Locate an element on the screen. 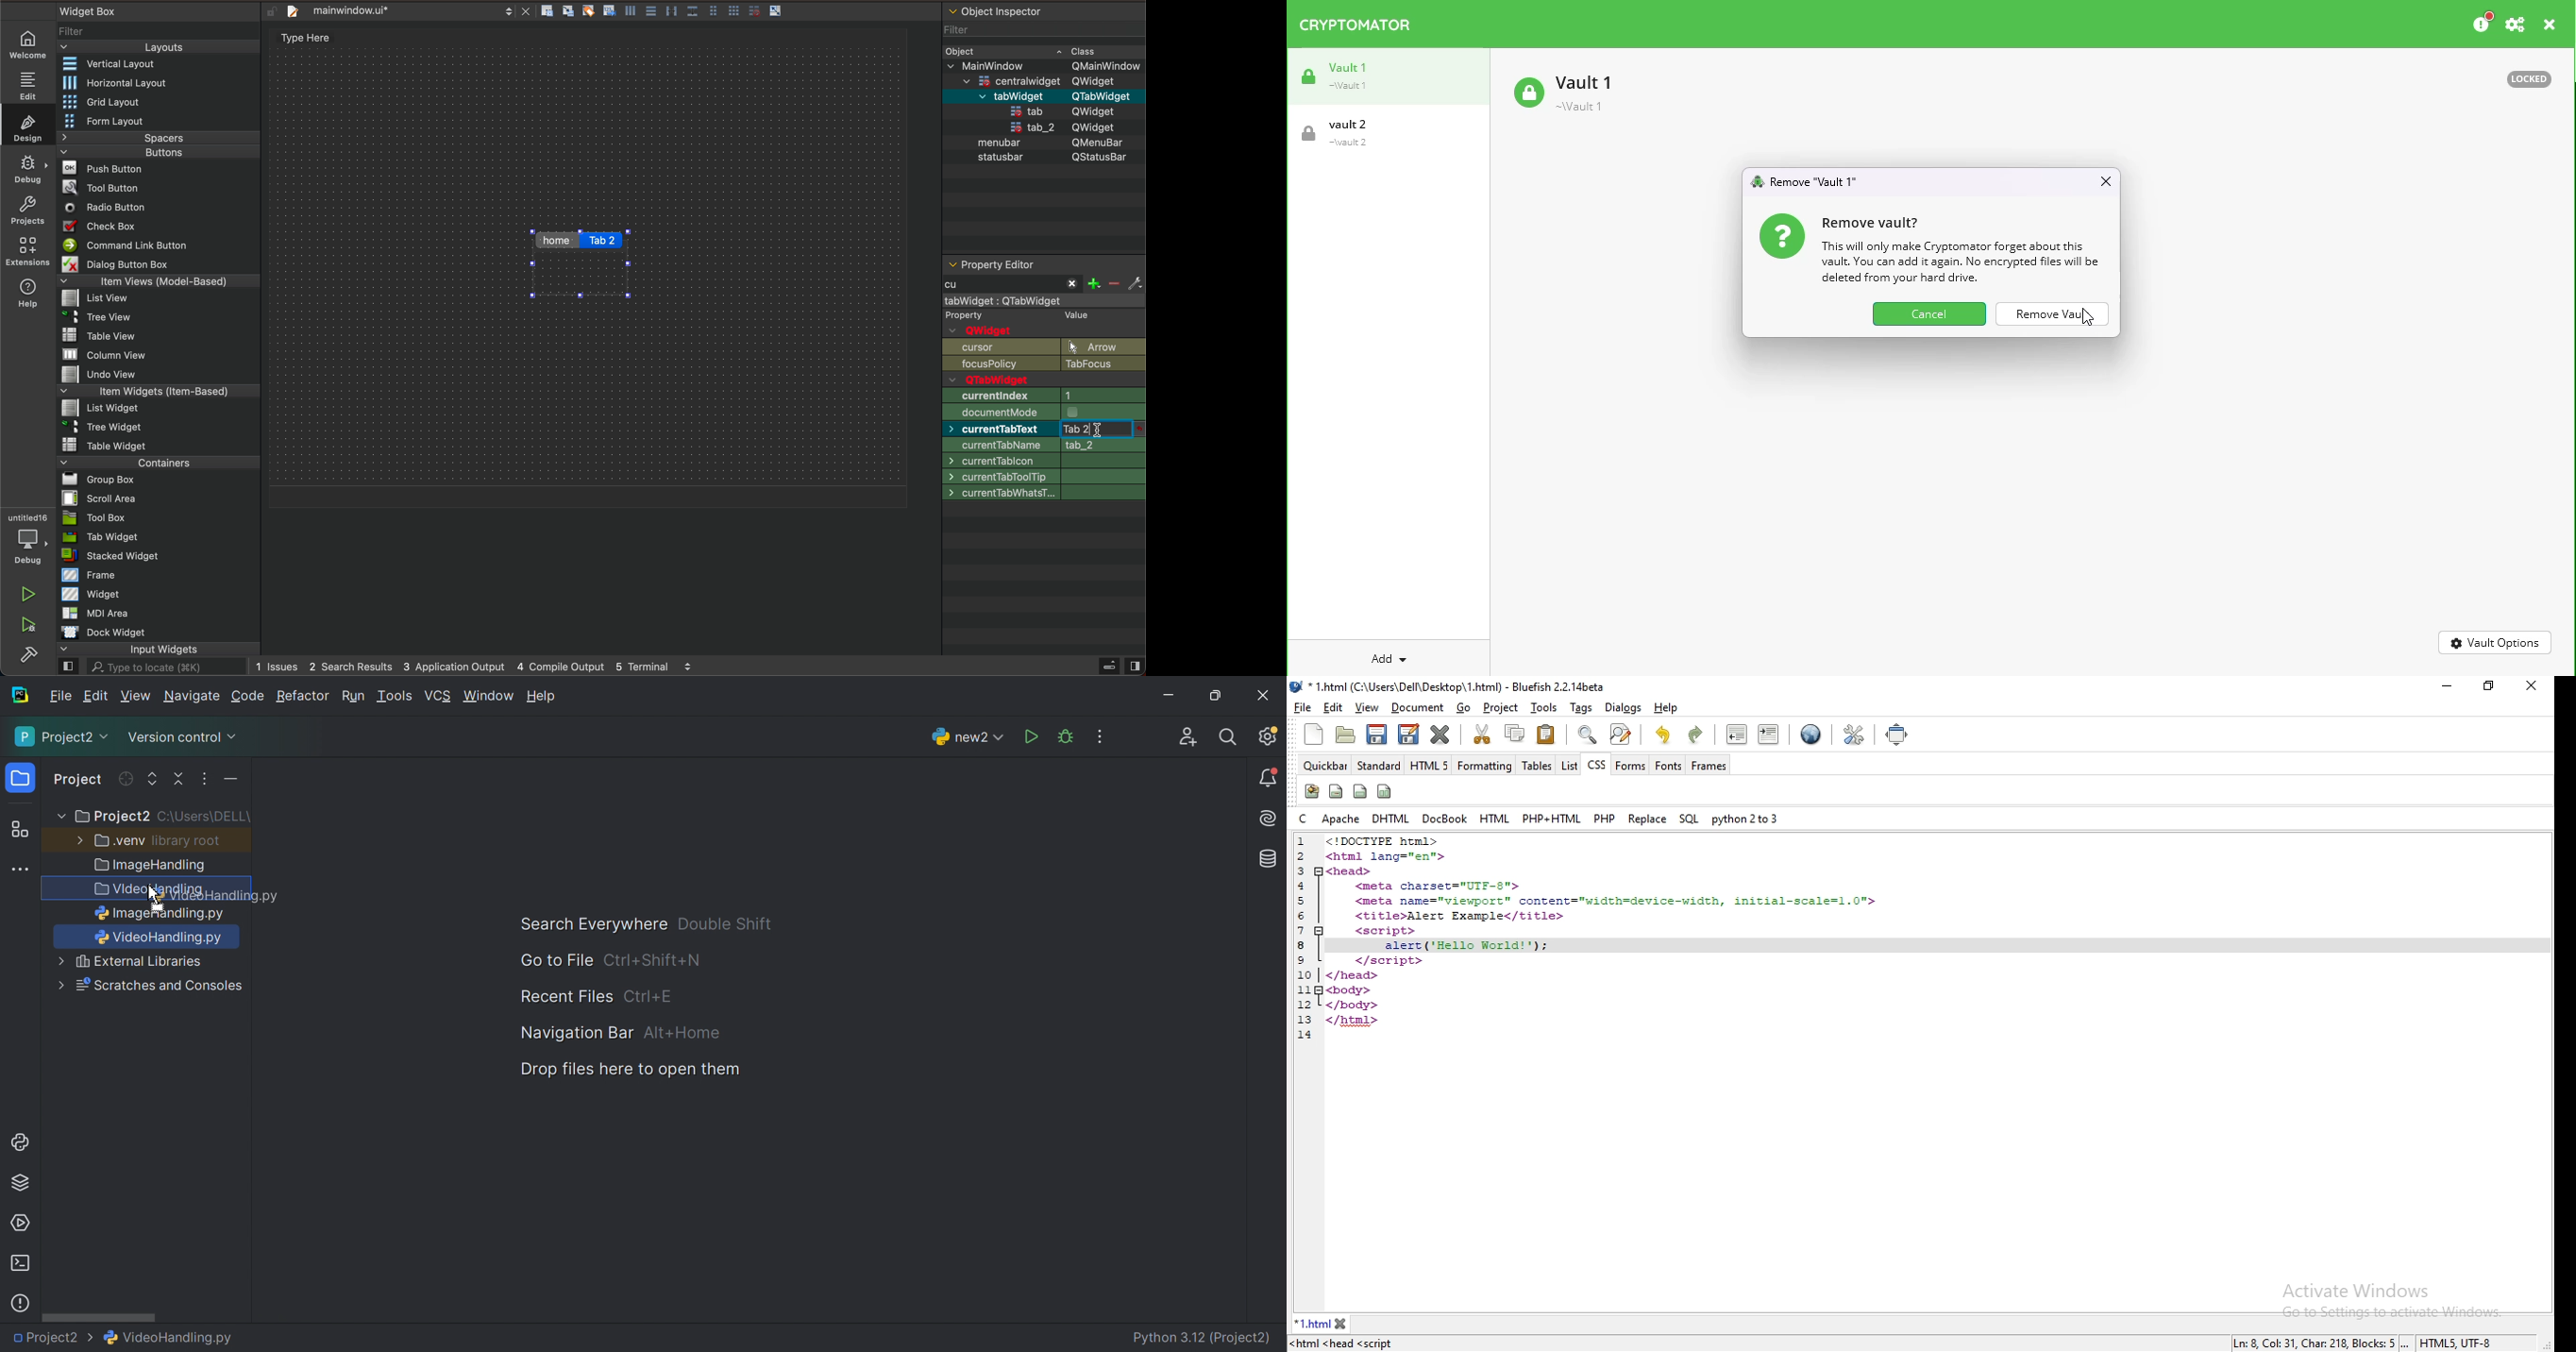  icon is located at coordinates (1361, 791).